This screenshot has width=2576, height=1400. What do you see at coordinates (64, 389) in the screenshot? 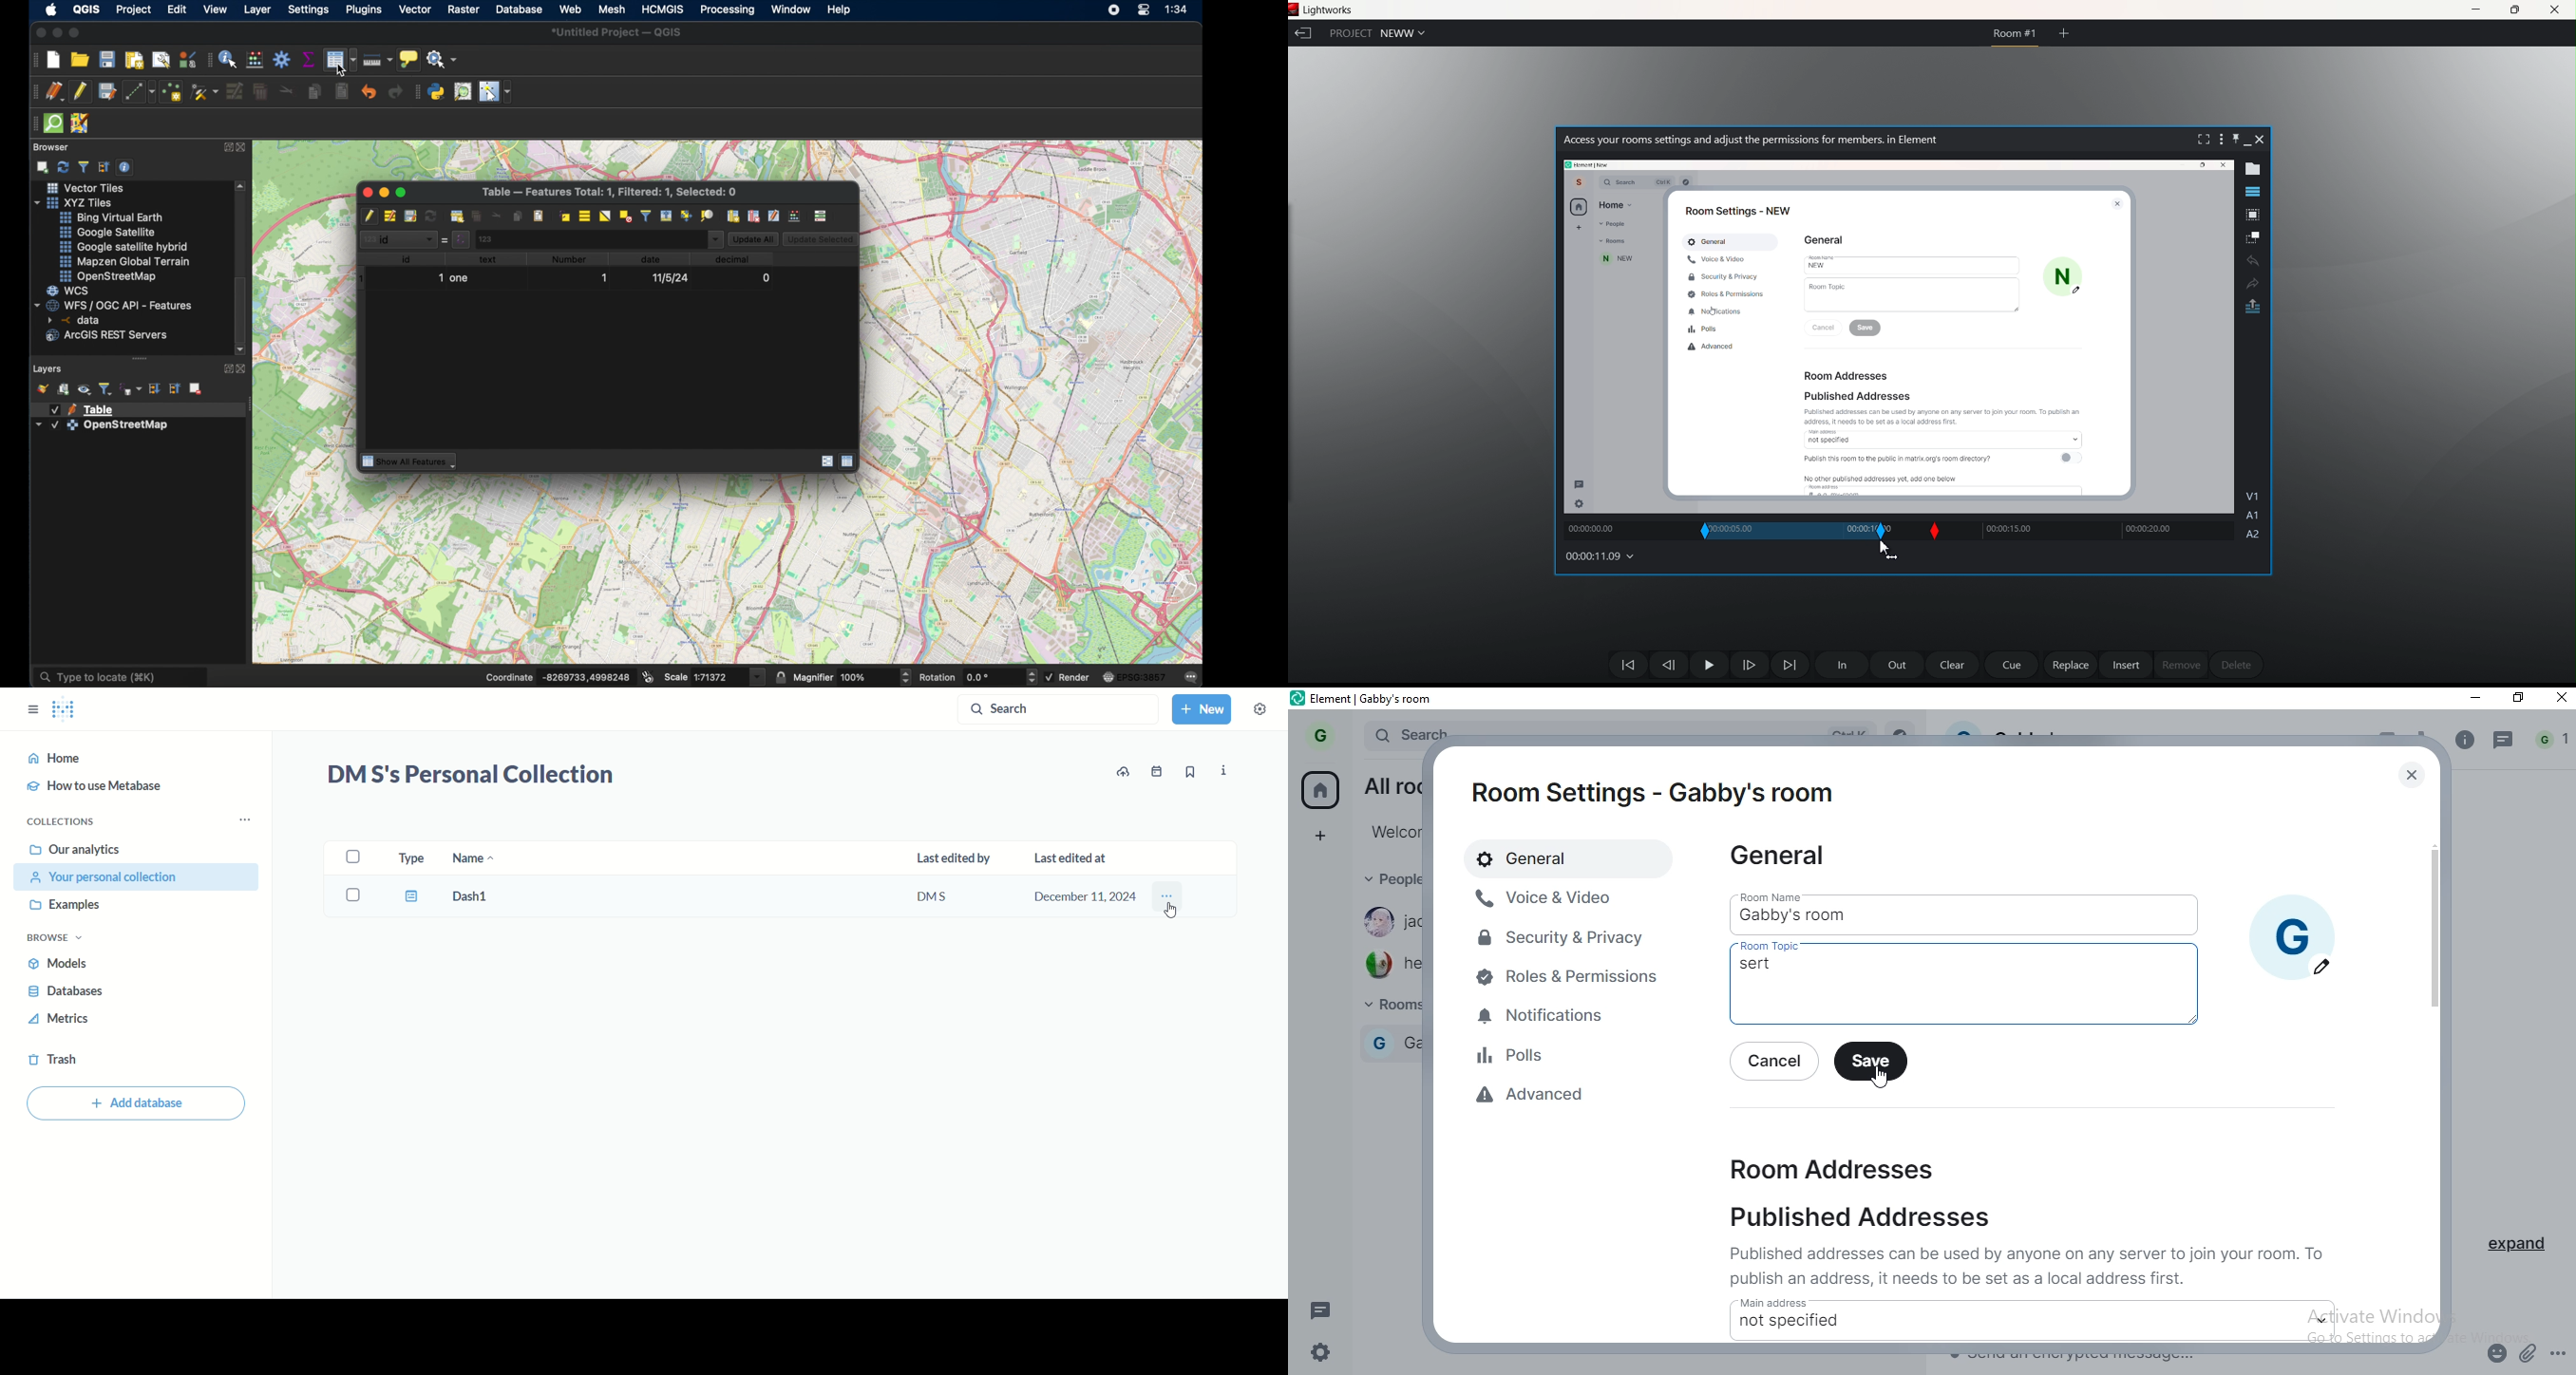
I see `add group` at bounding box center [64, 389].